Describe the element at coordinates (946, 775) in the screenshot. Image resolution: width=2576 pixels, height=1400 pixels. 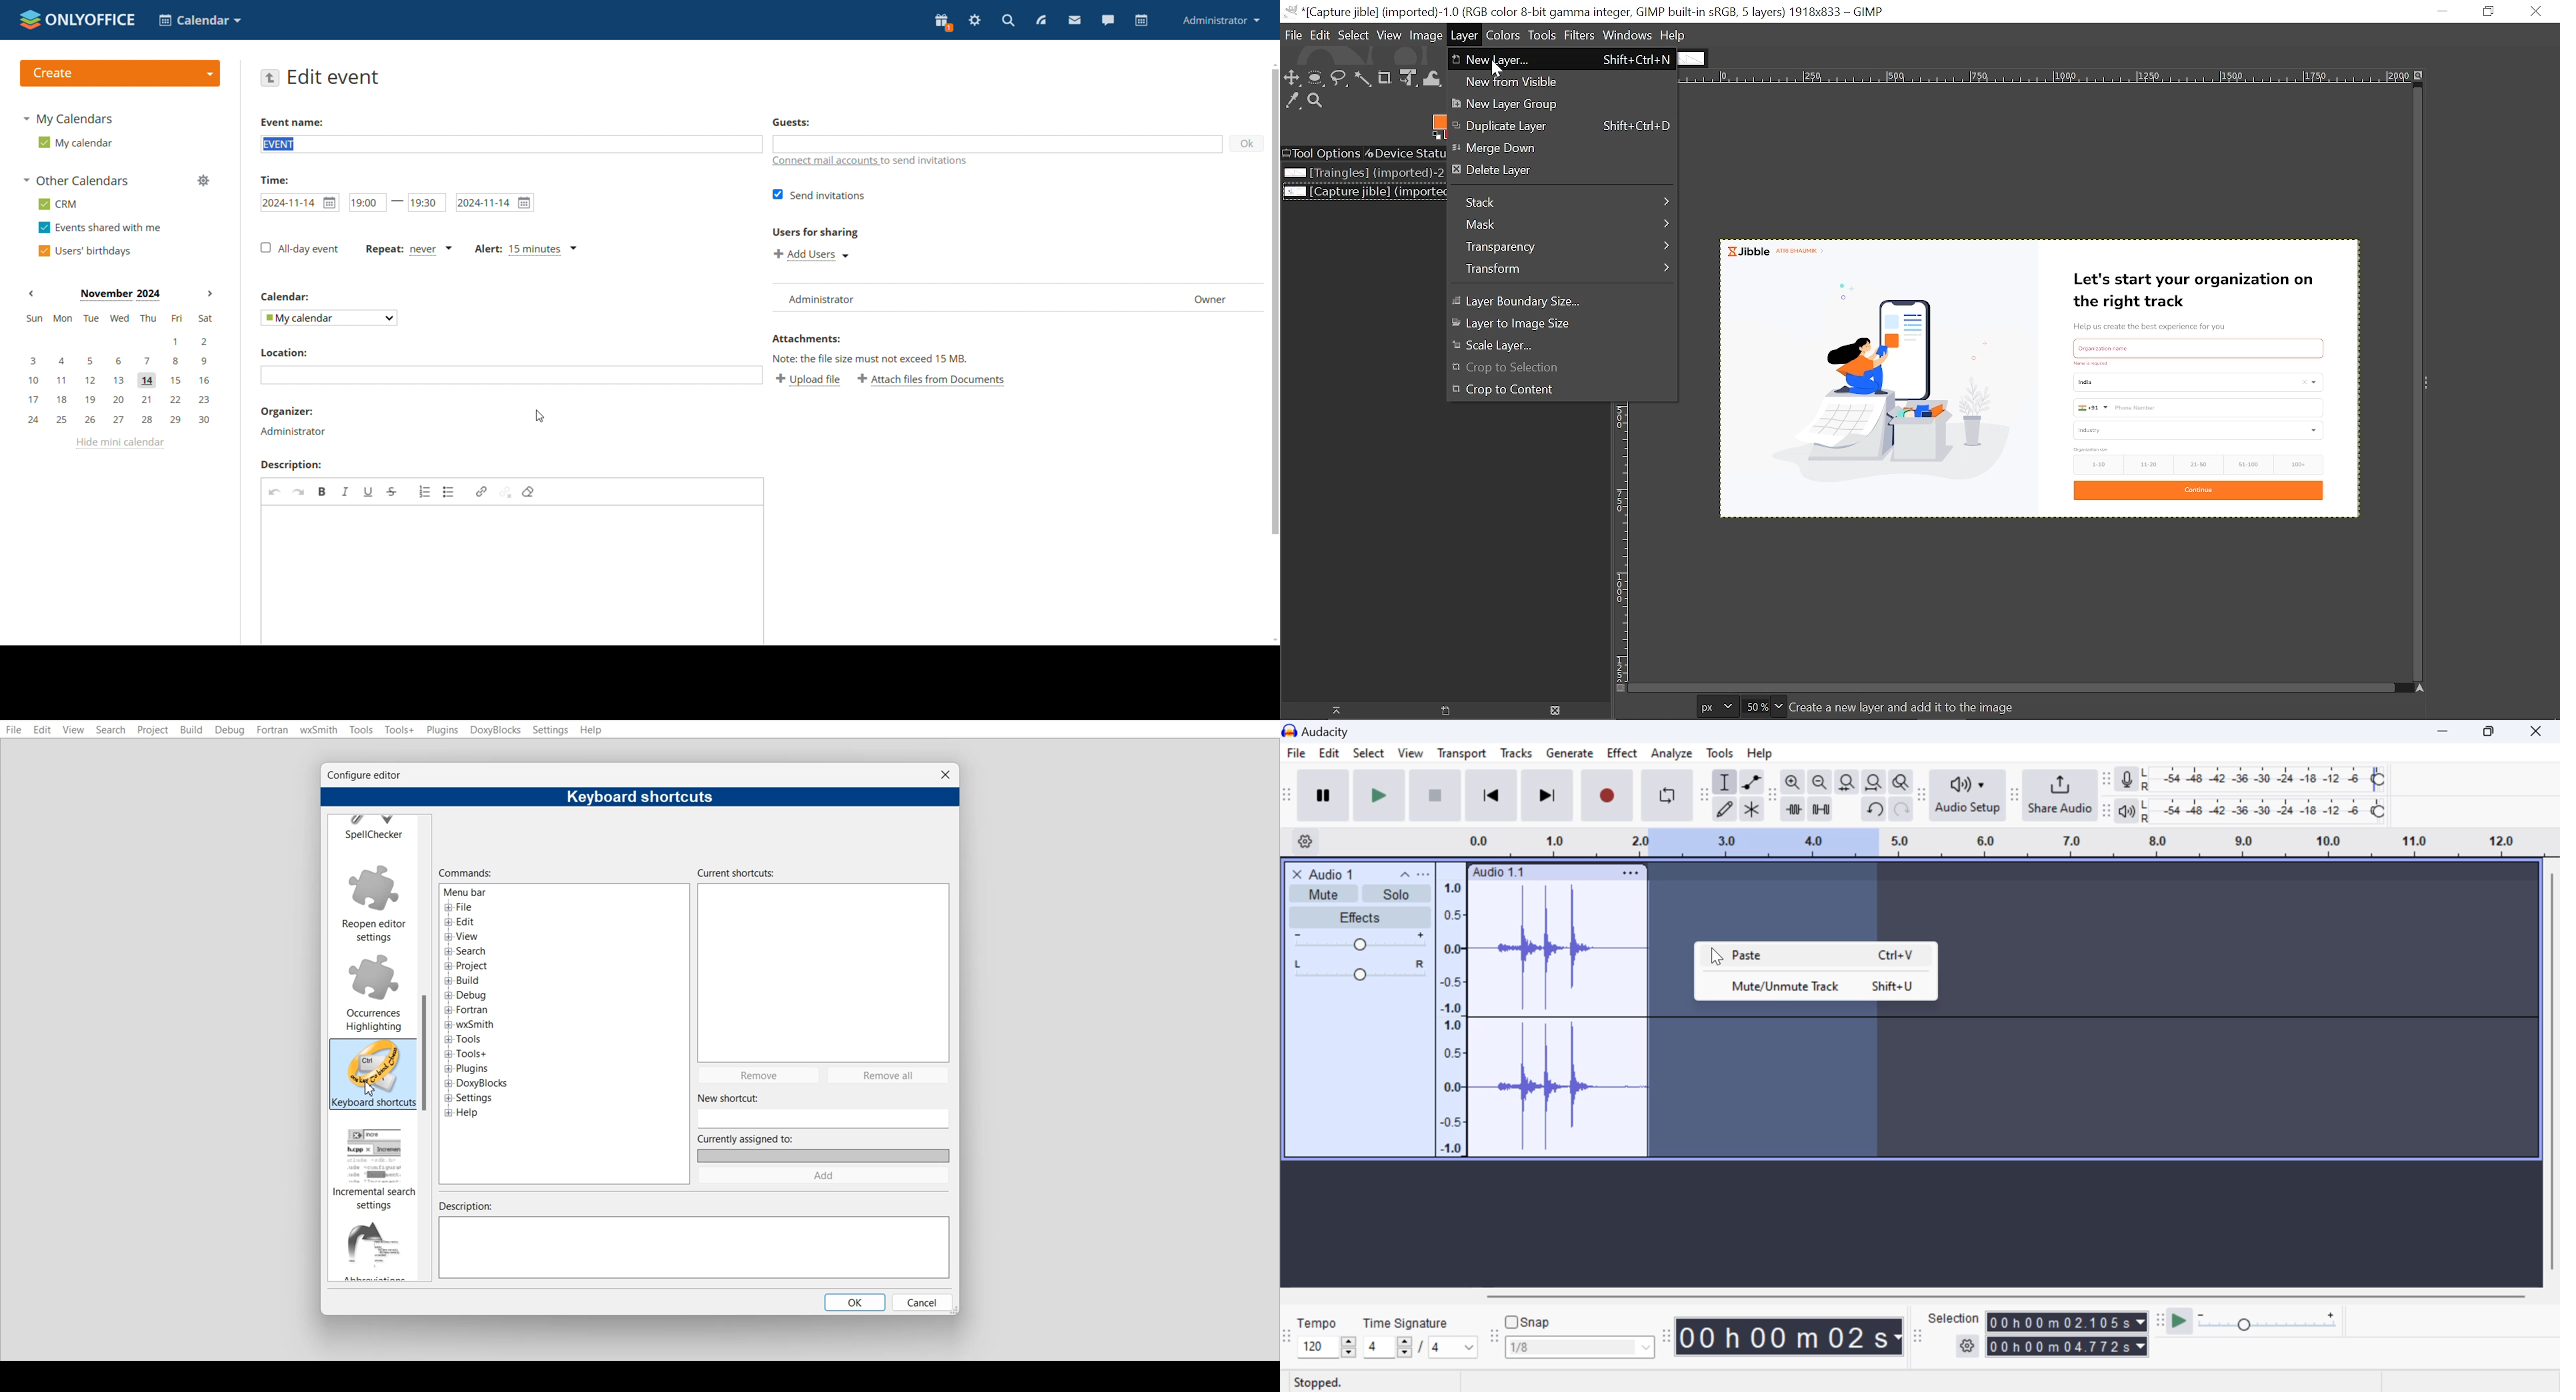
I see `close` at that location.